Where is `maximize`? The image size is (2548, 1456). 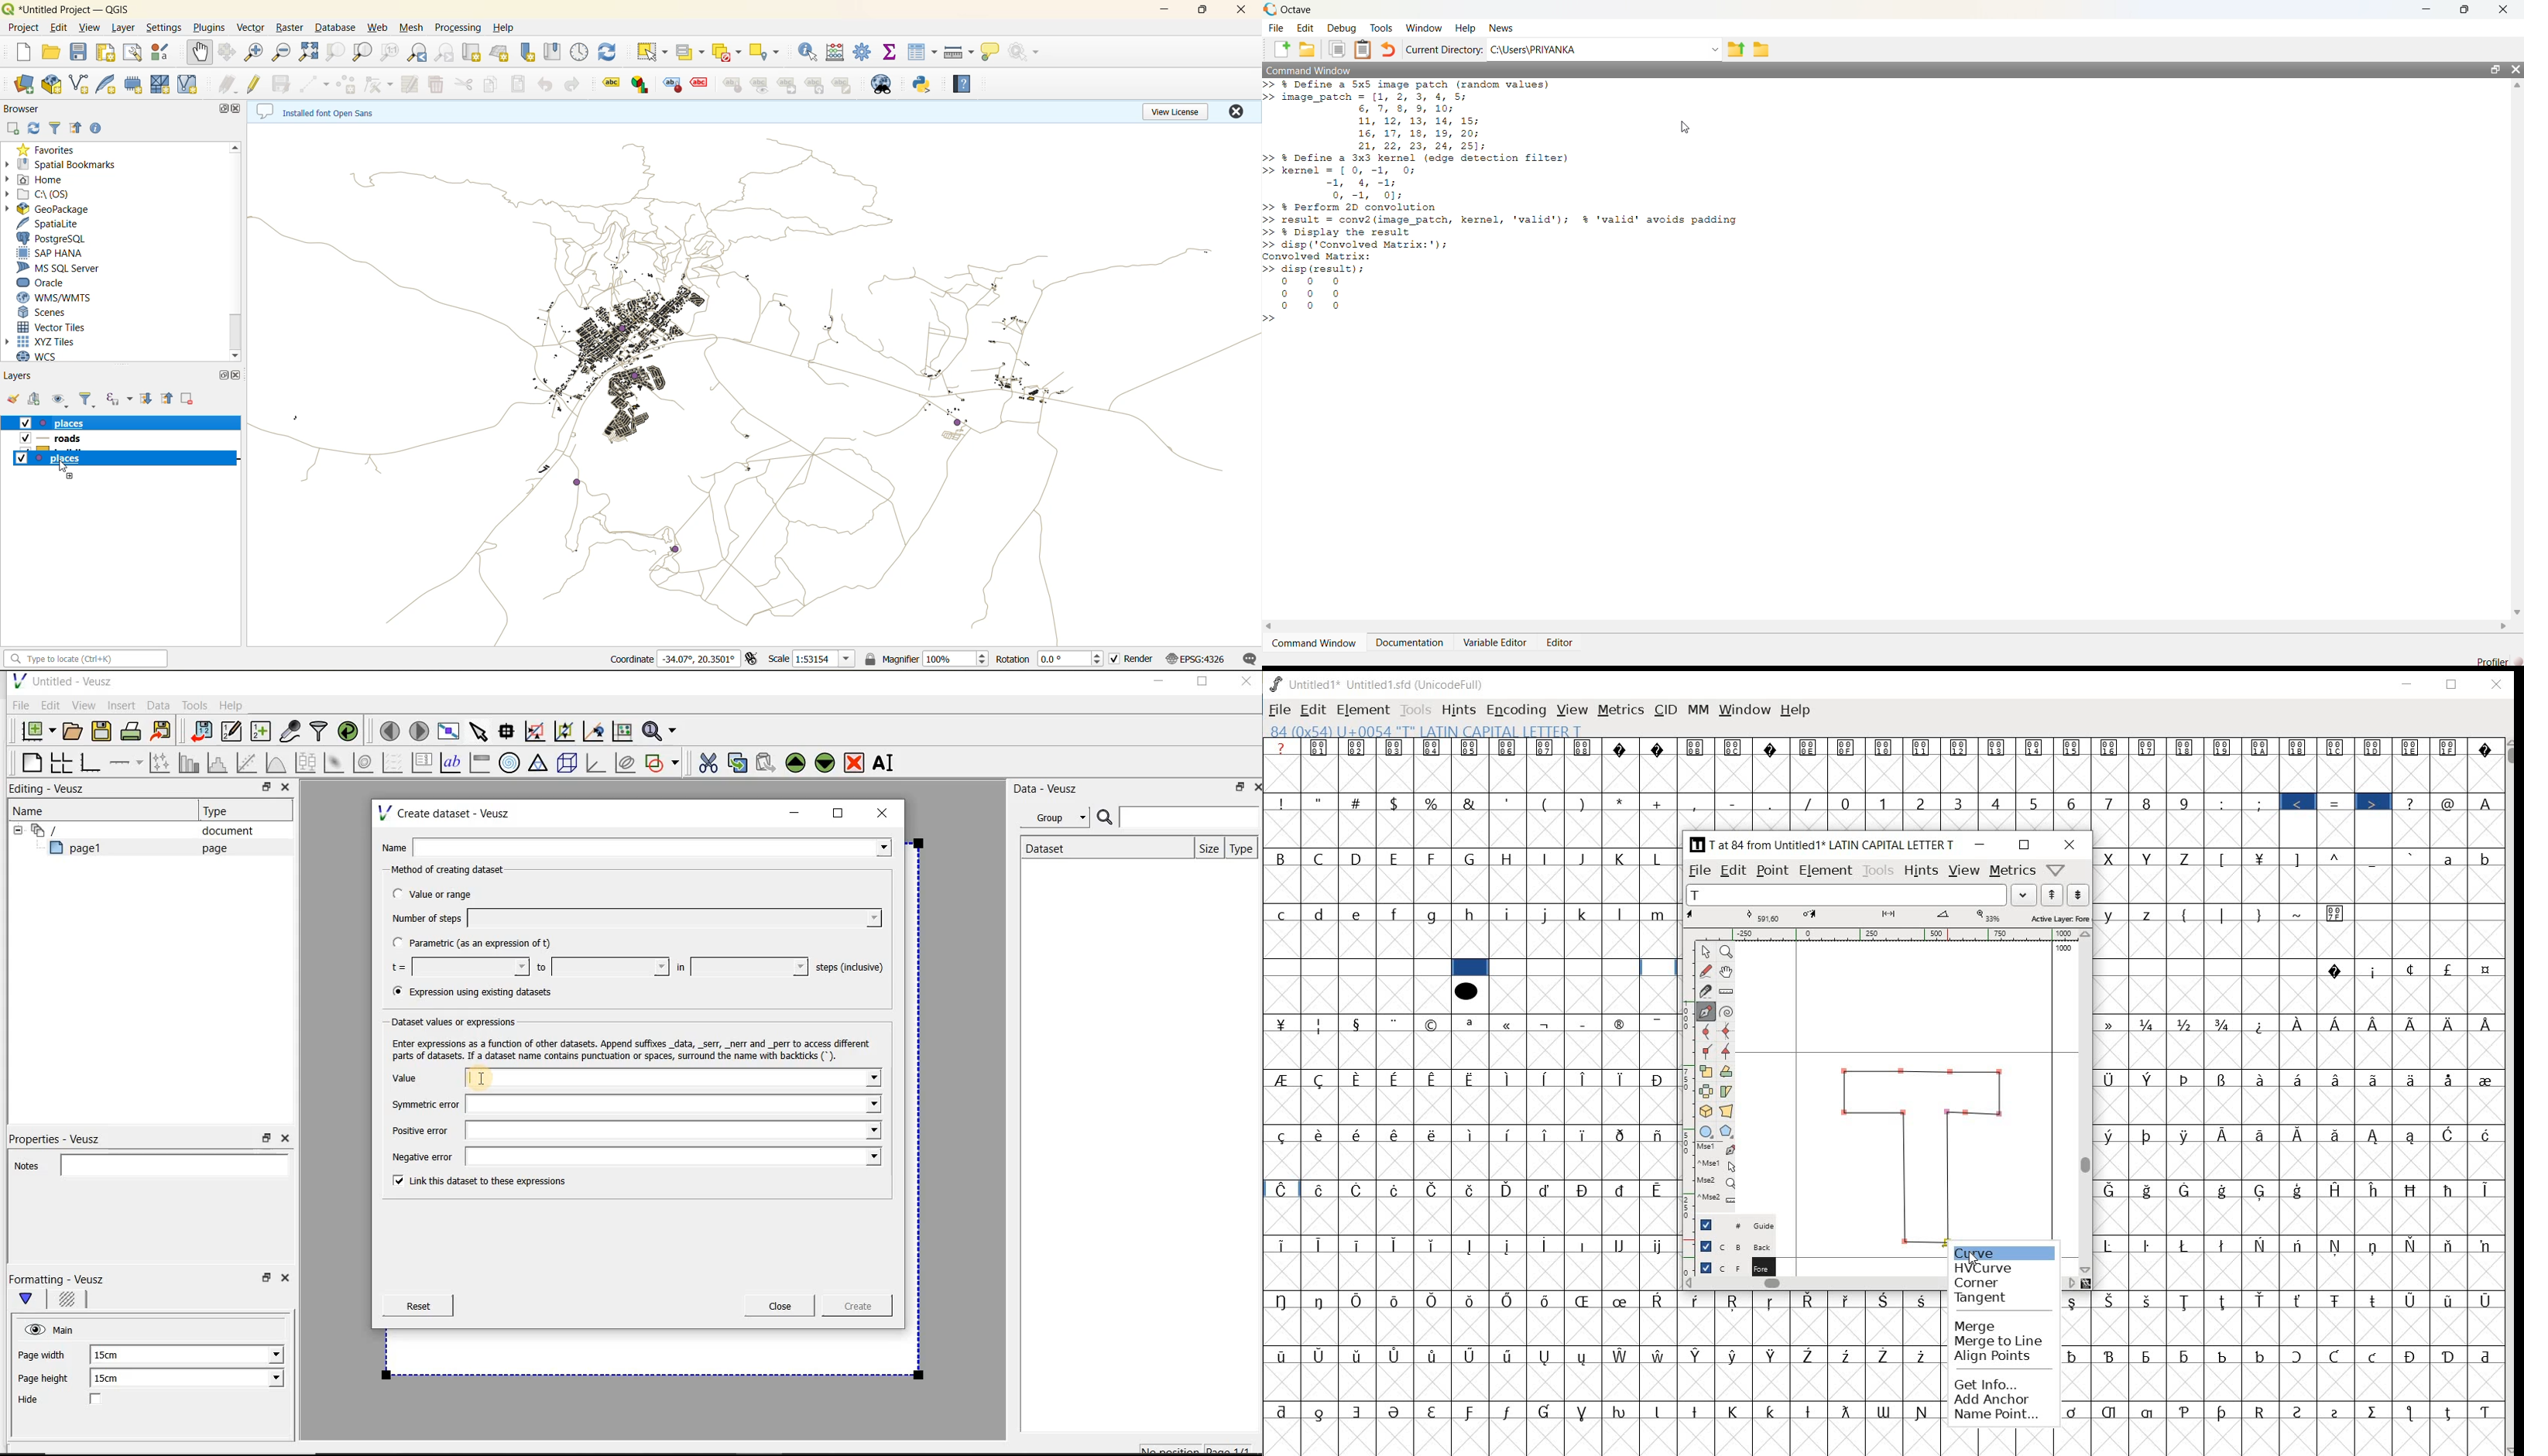 maximize is located at coordinates (2453, 684).